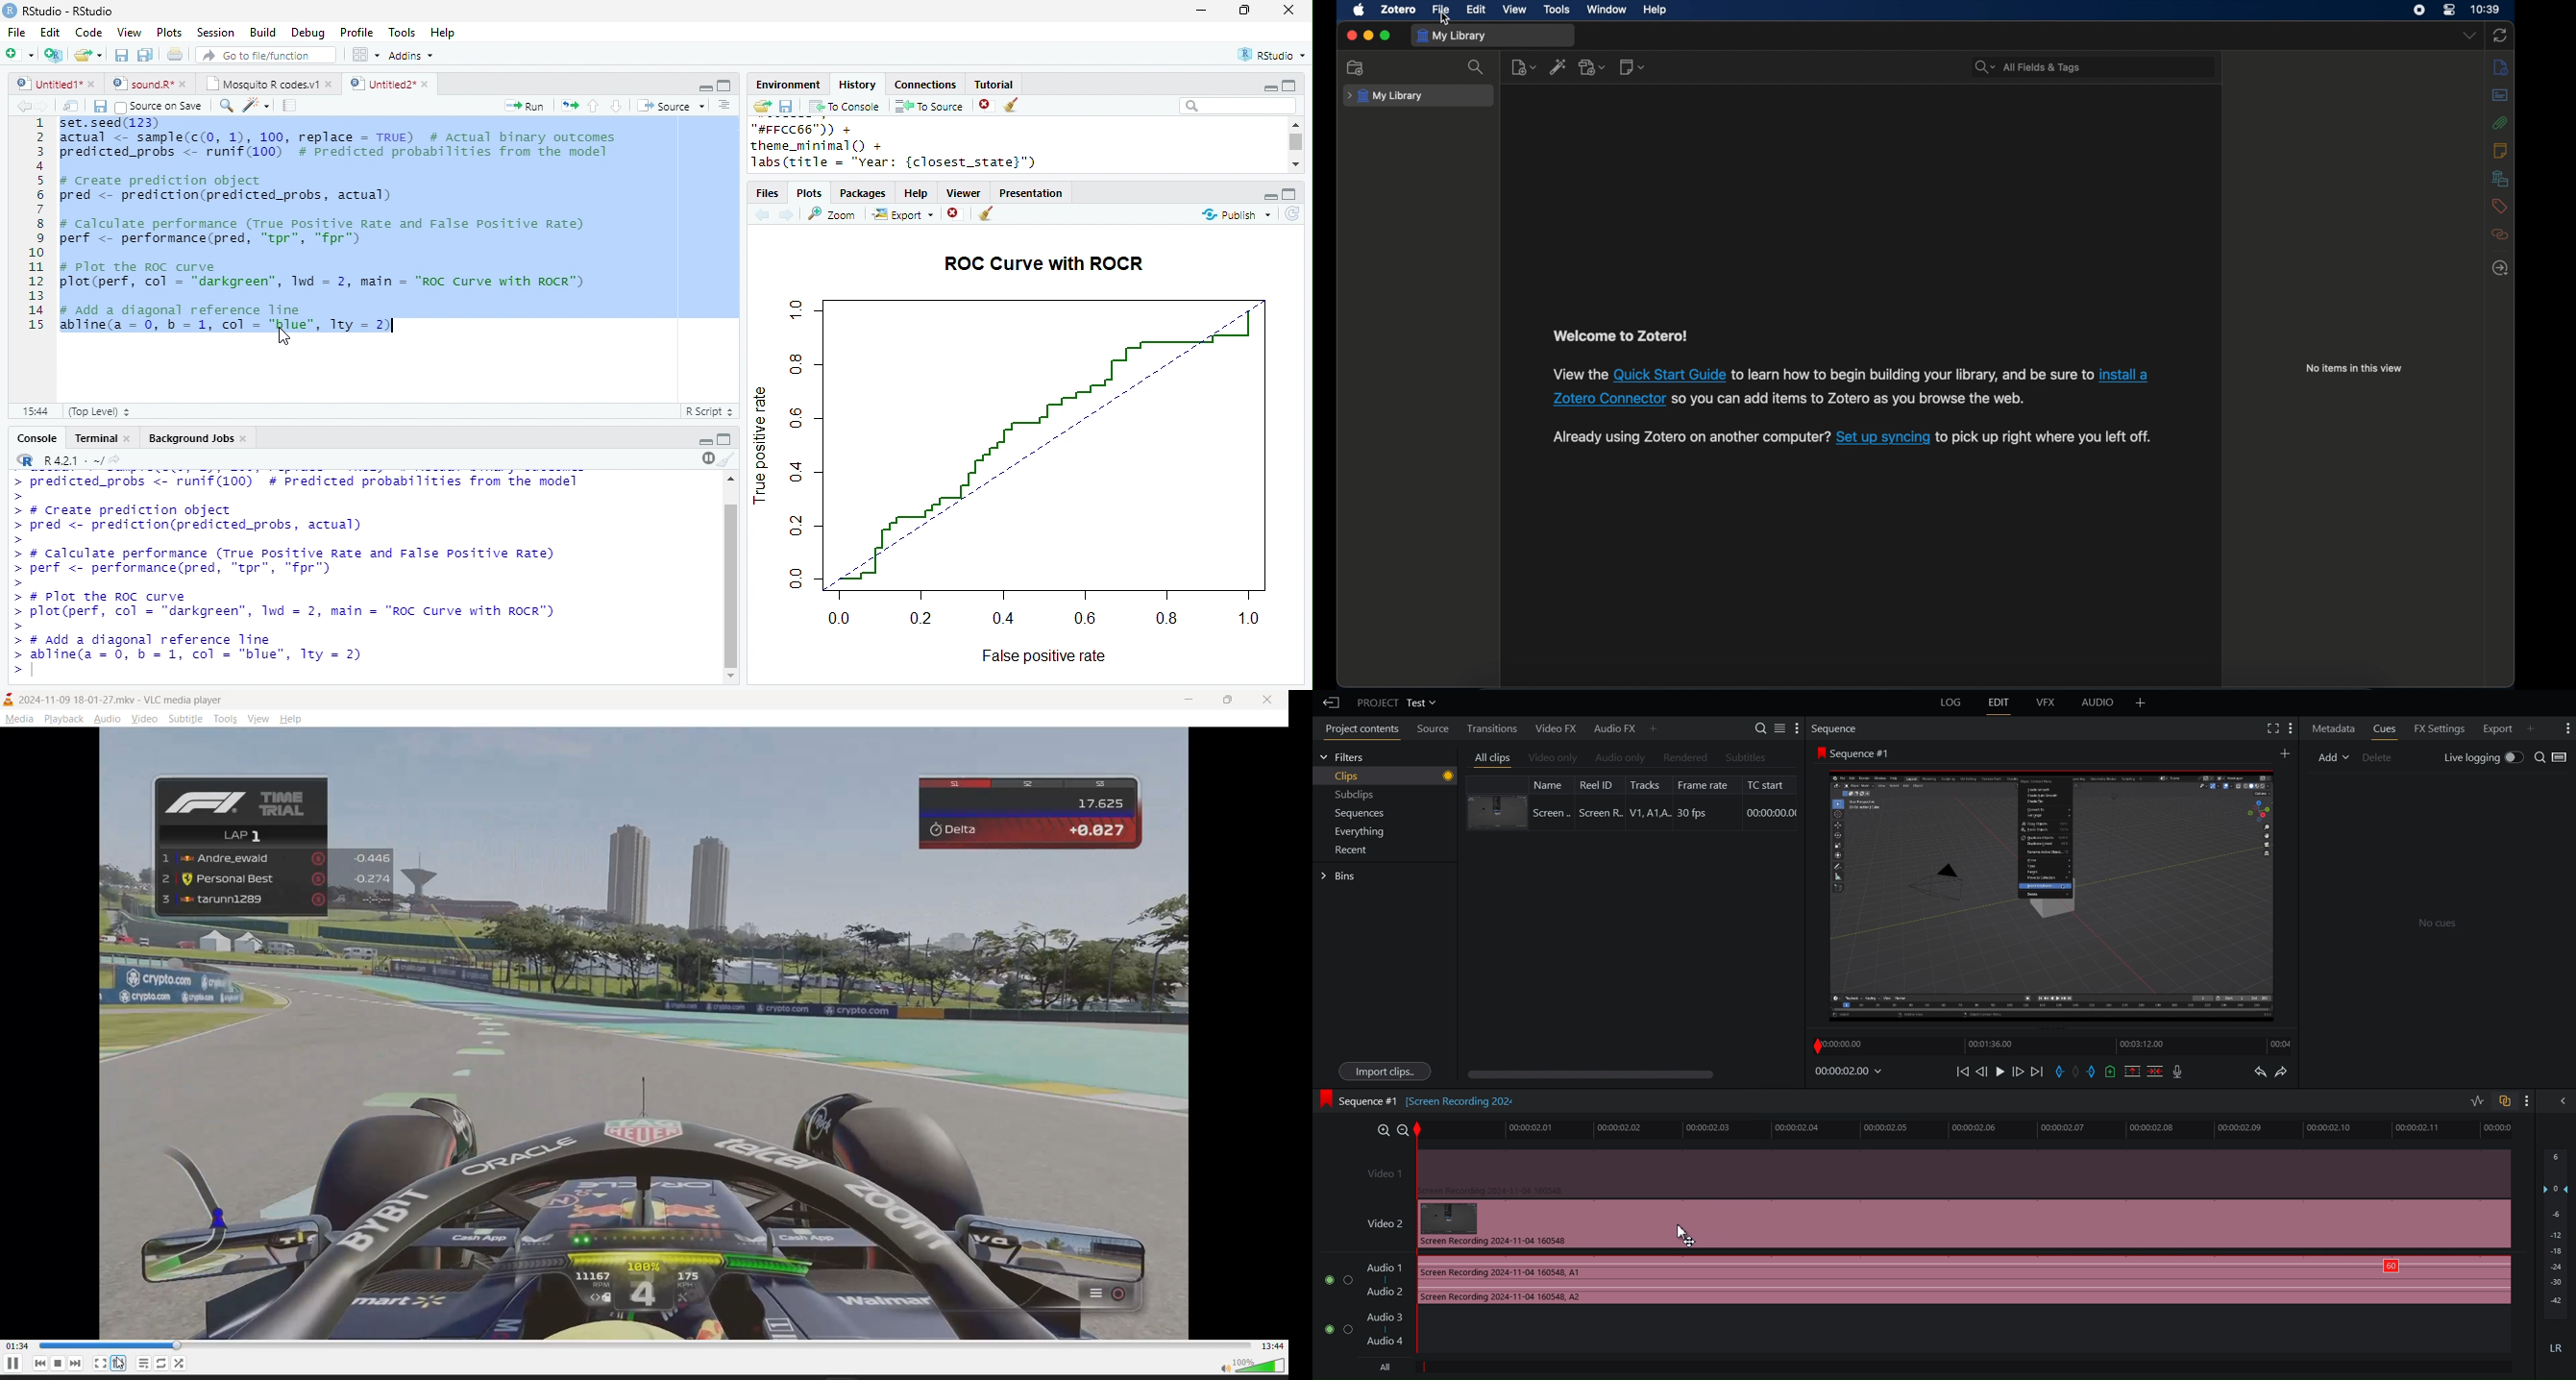 The image size is (2576, 1400). I want to click on # Add a diagonal reference line
abline(a = 0, b = 1, col = "red", Try = 2), so click(225, 317).